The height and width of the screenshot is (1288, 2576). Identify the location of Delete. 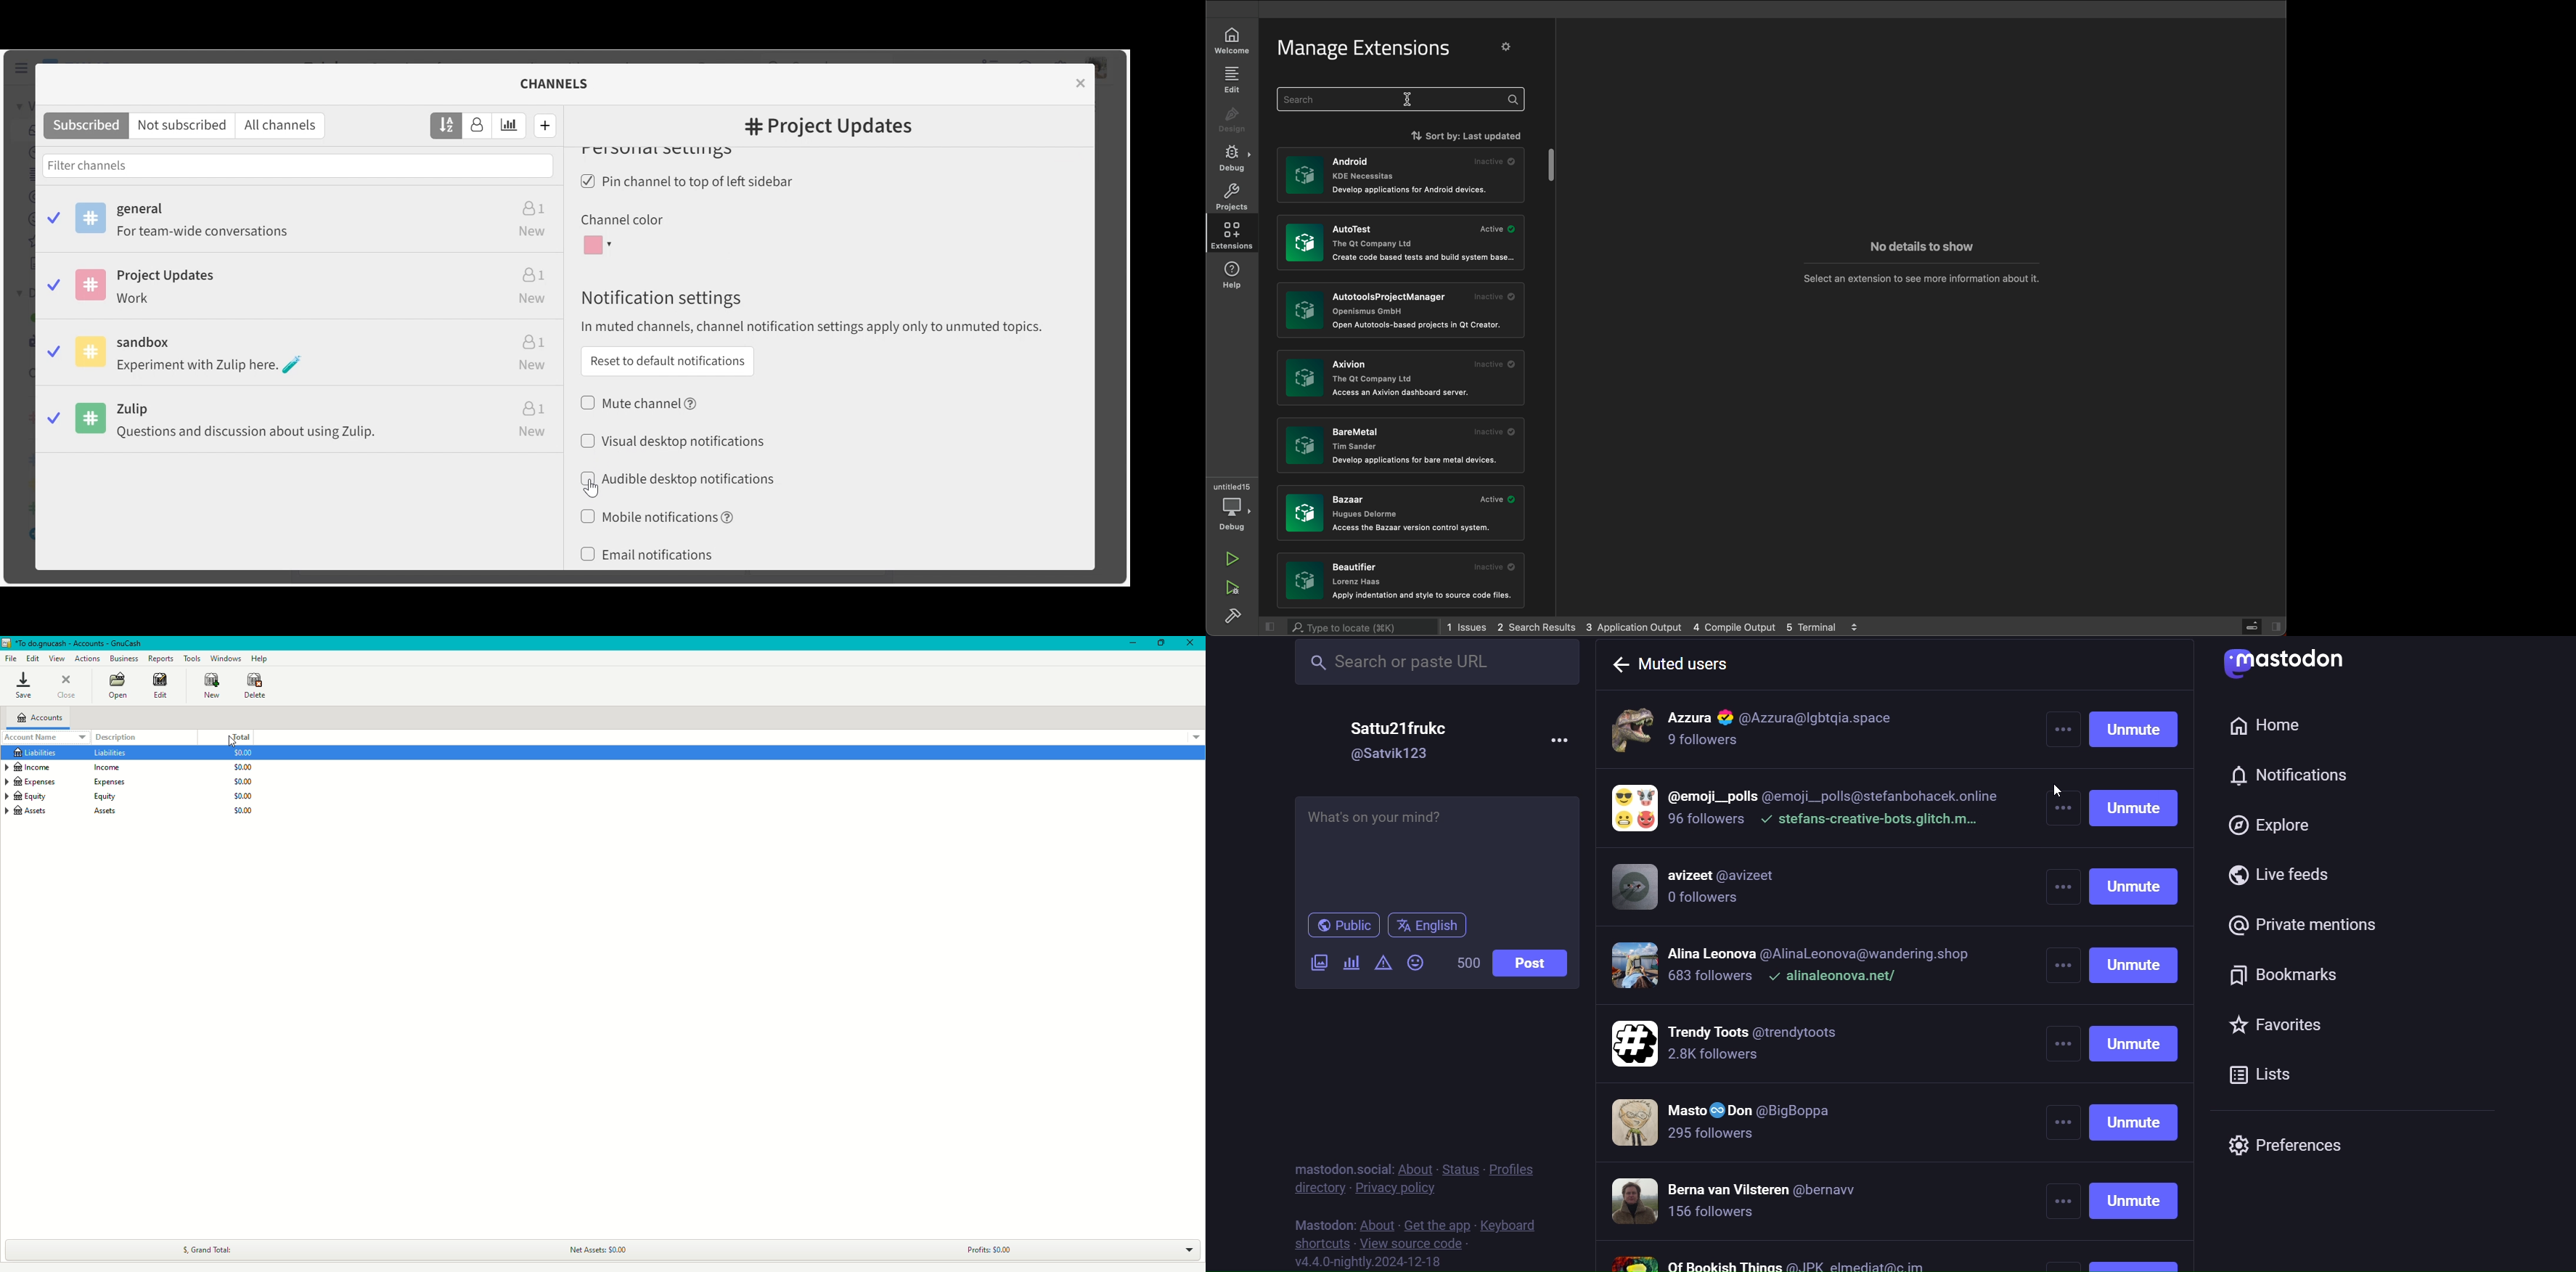
(254, 684).